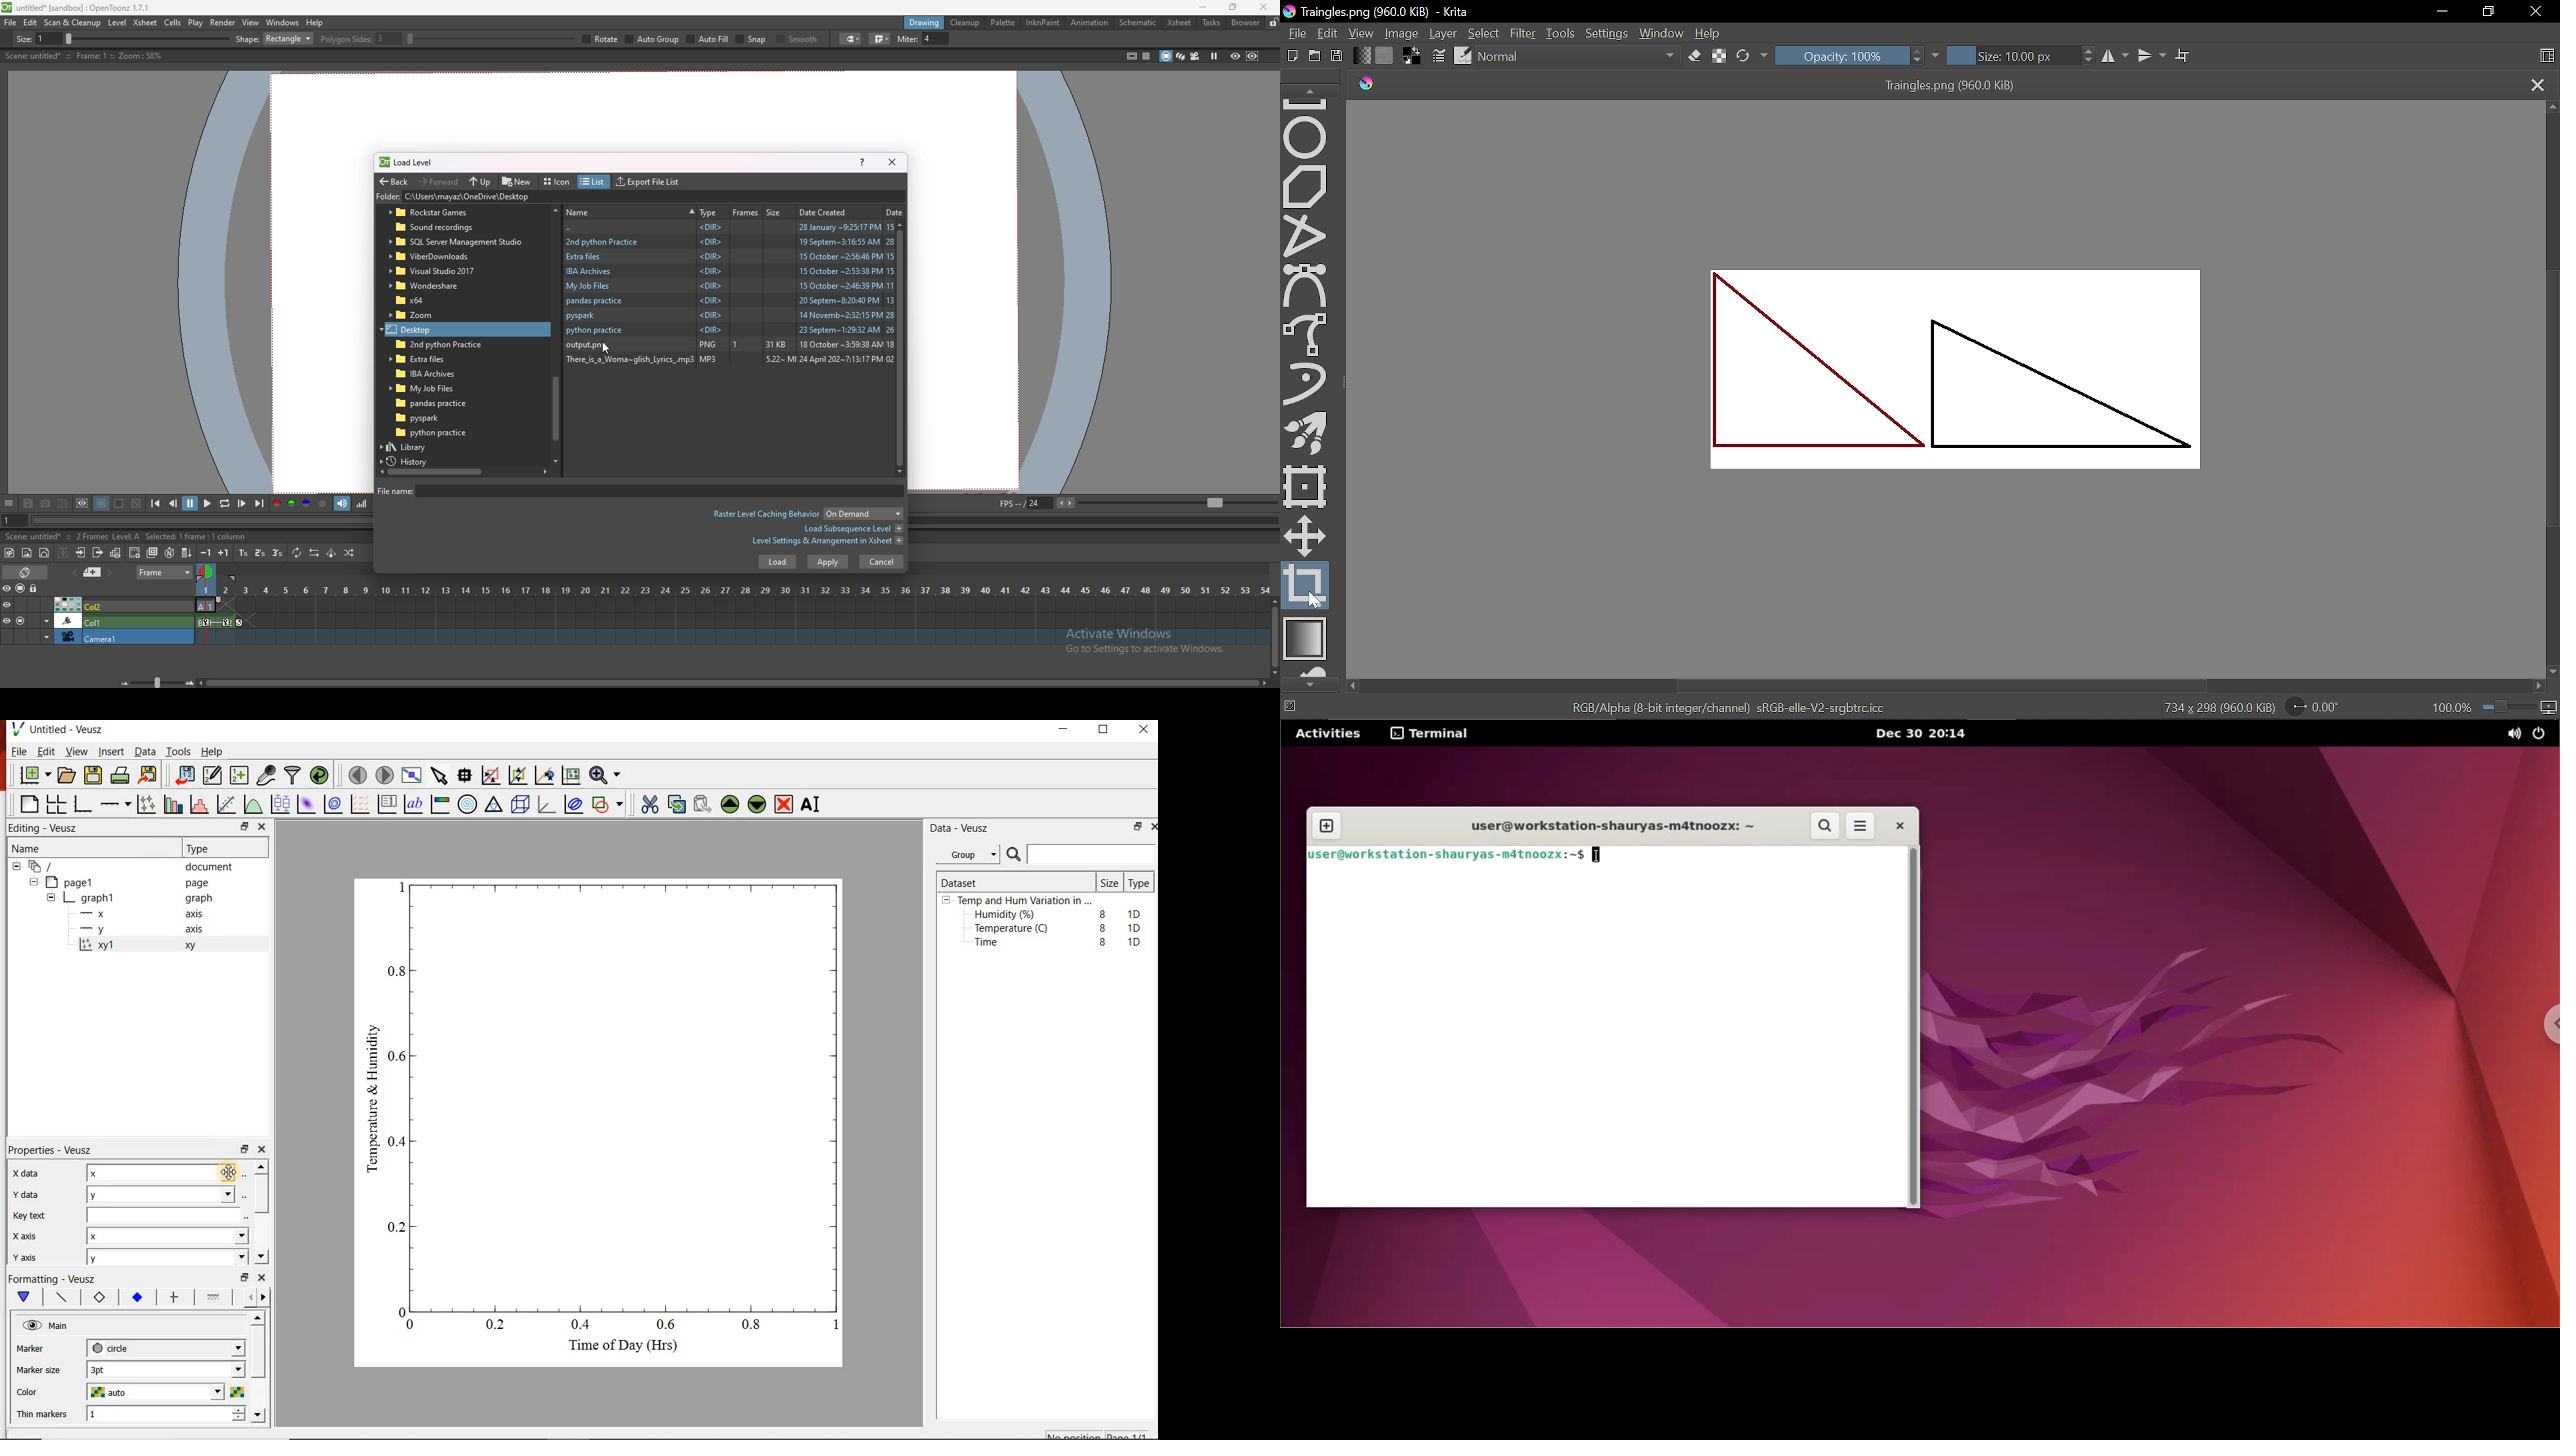  Describe the element at coordinates (49, 867) in the screenshot. I see `document widget` at that location.